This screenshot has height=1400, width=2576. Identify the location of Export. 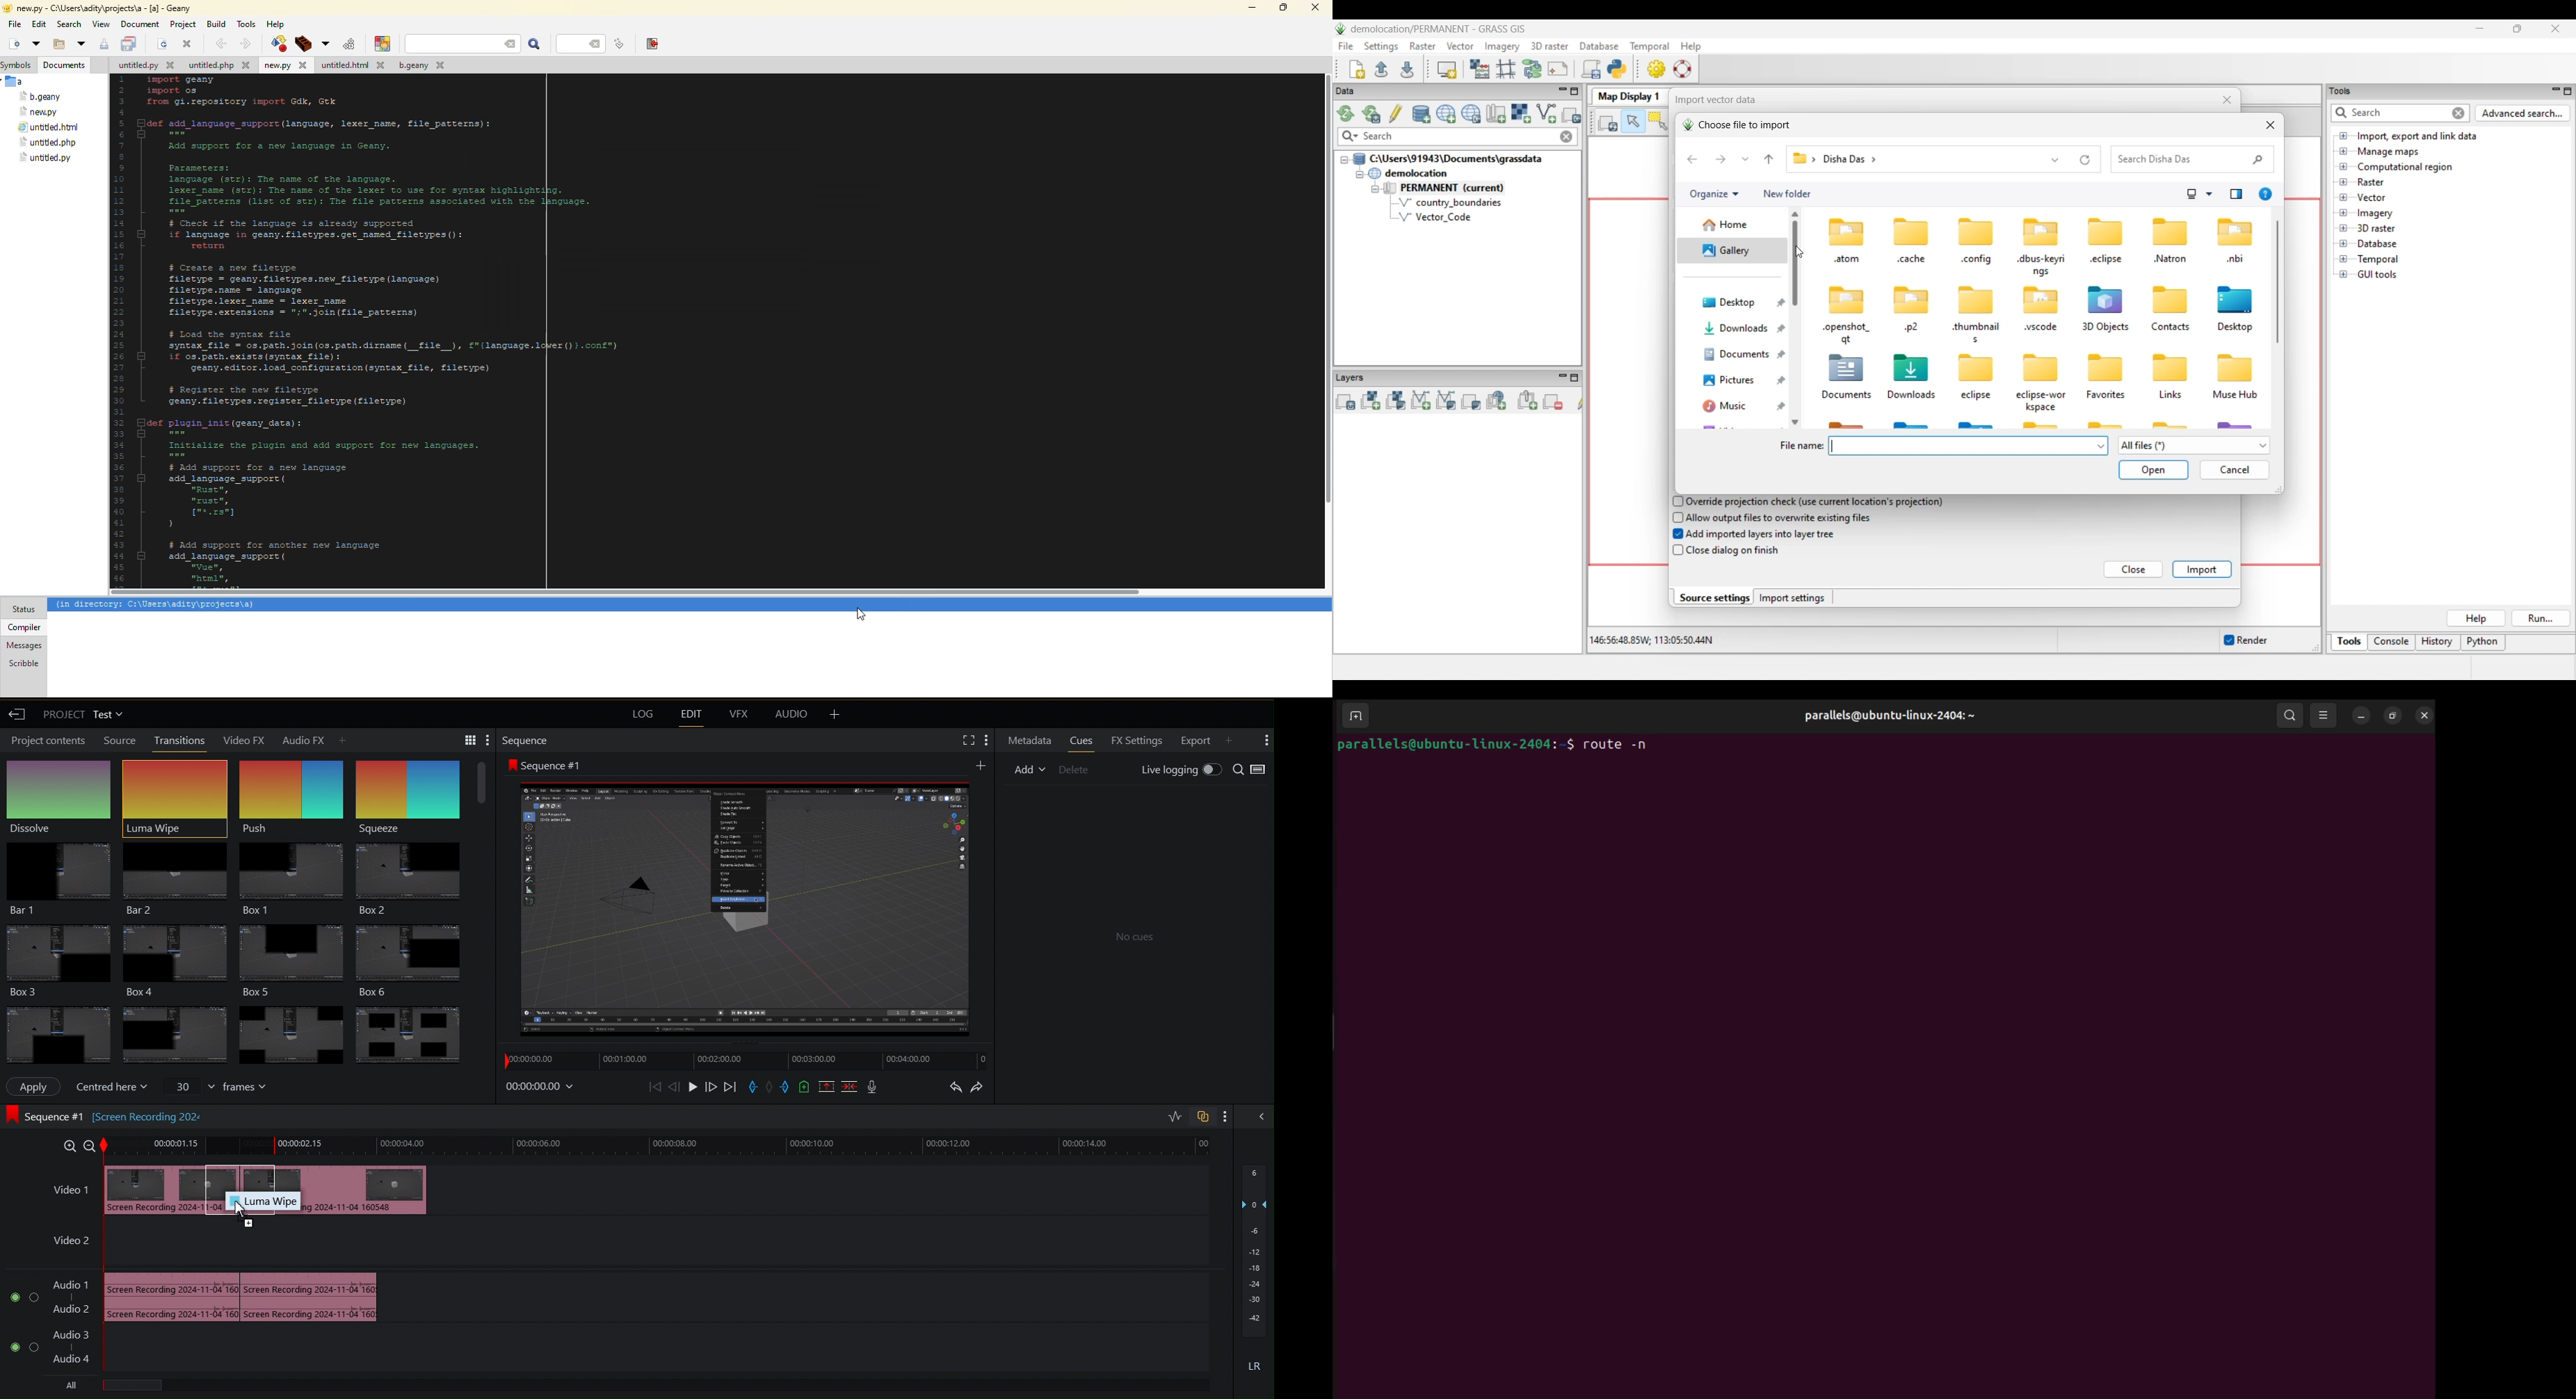
(1196, 741).